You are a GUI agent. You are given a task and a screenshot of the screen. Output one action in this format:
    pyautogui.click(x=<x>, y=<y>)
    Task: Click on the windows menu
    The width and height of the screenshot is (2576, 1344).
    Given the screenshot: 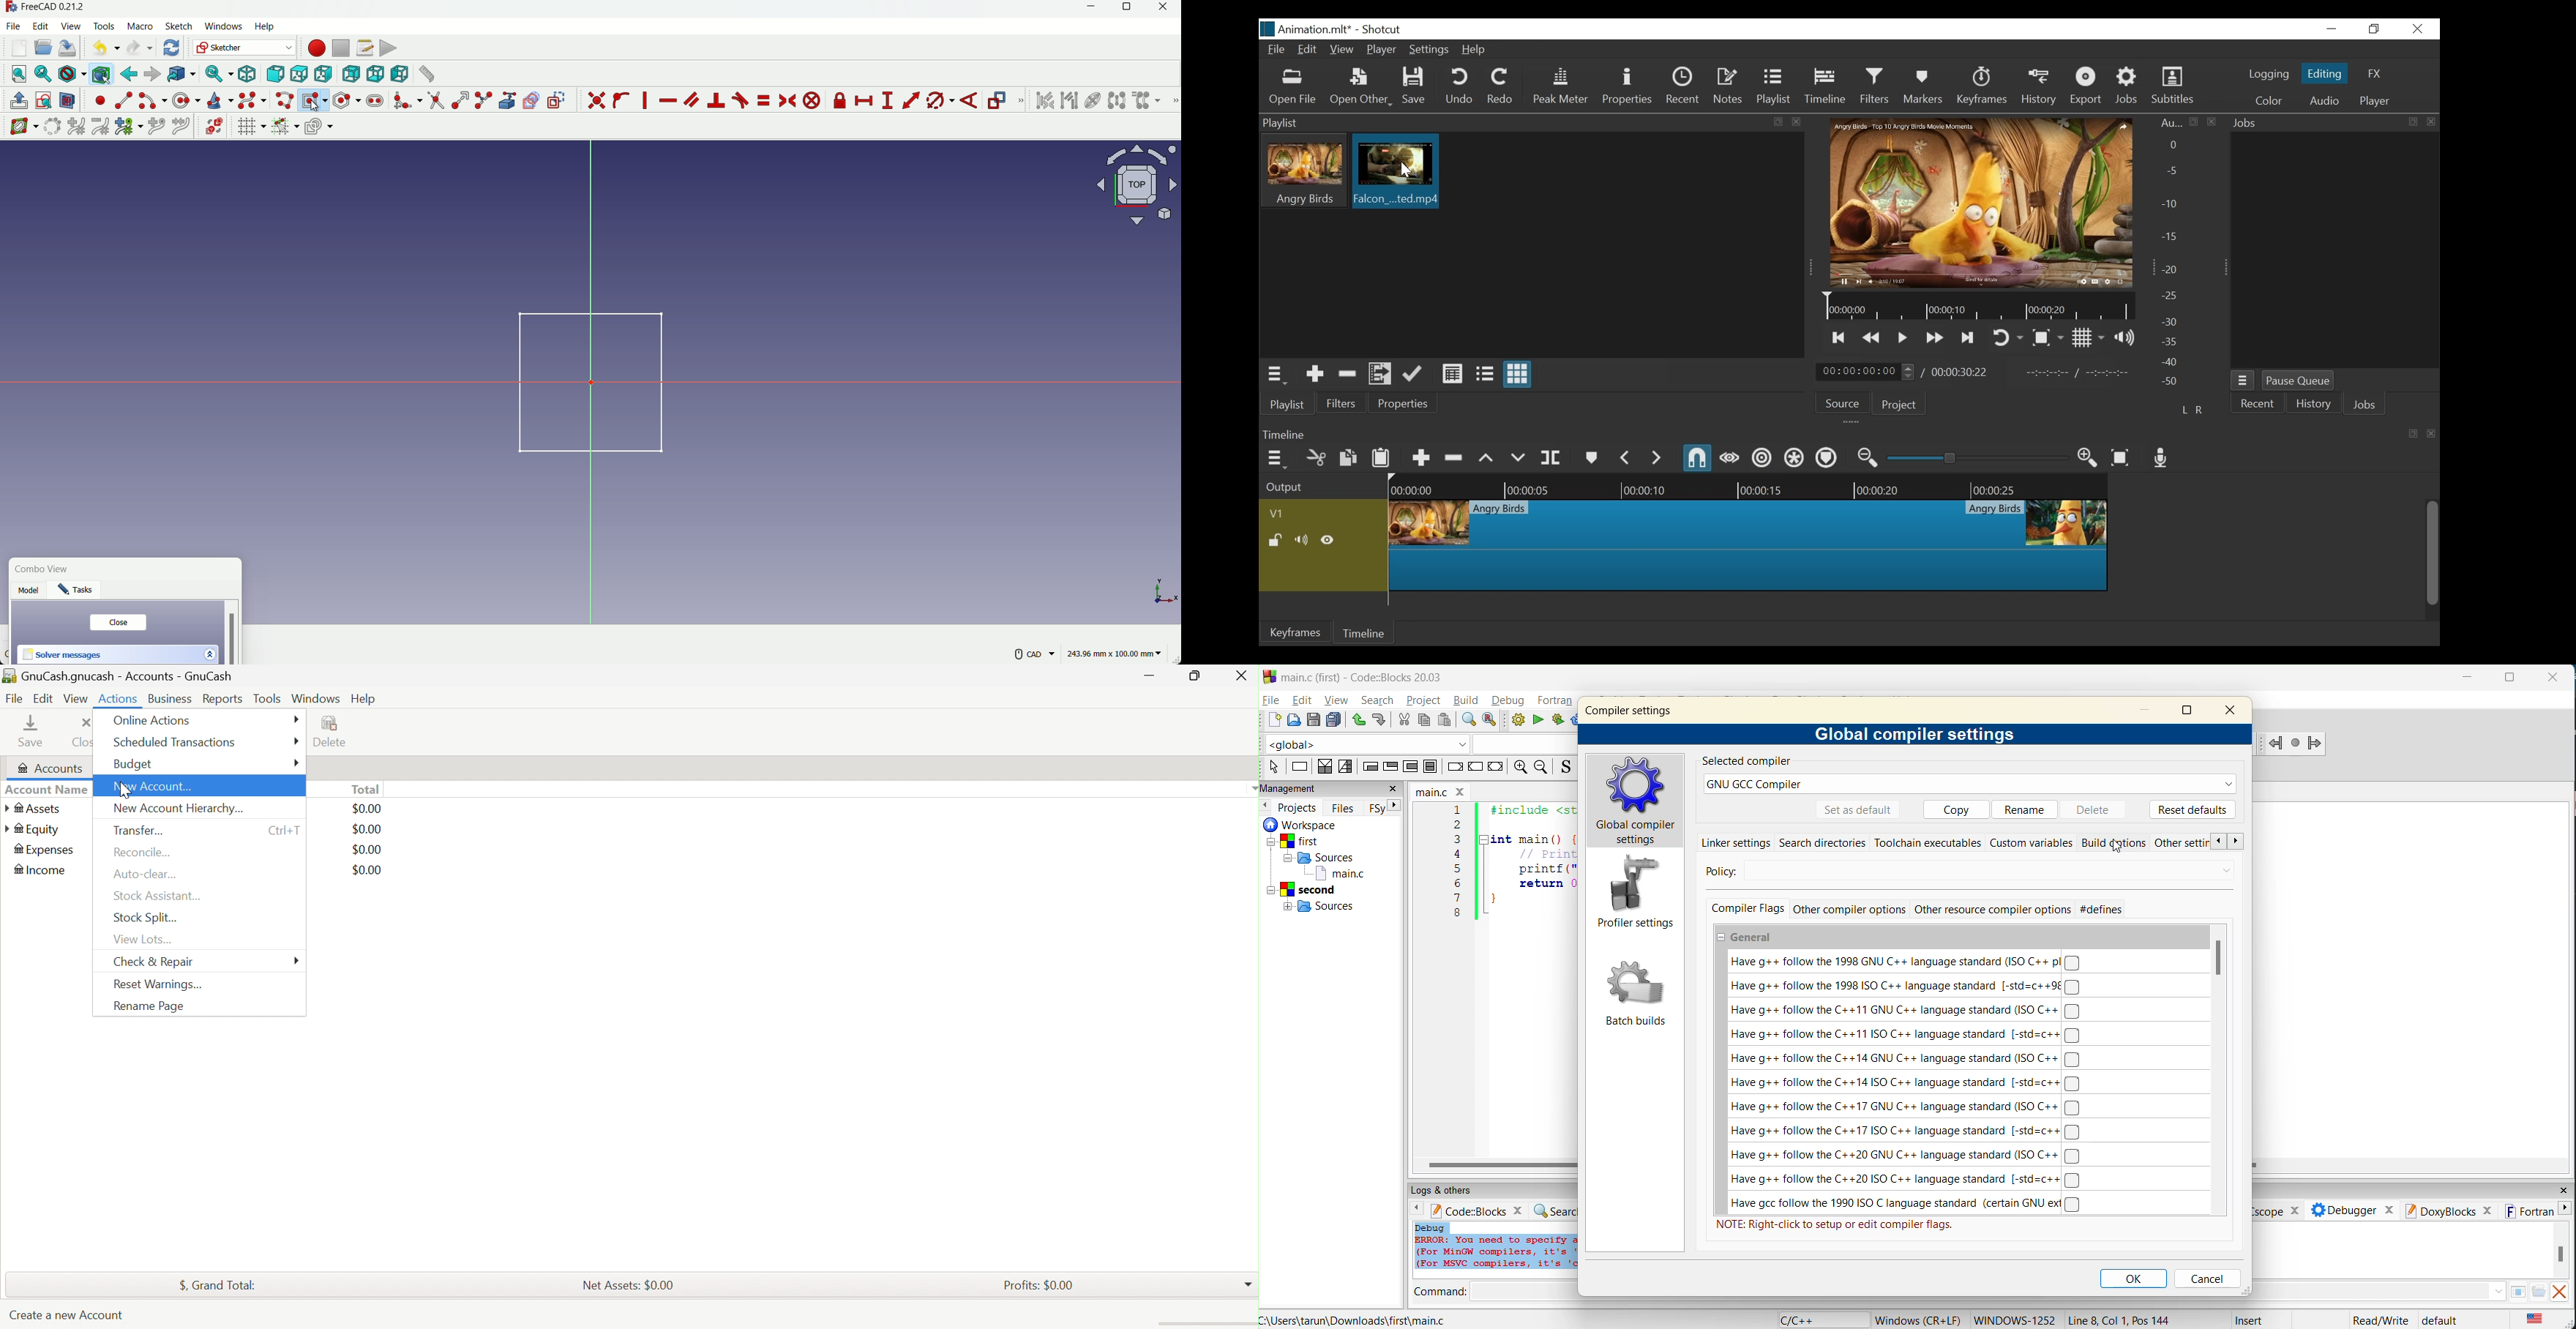 What is the action you would take?
    pyautogui.click(x=223, y=26)
    